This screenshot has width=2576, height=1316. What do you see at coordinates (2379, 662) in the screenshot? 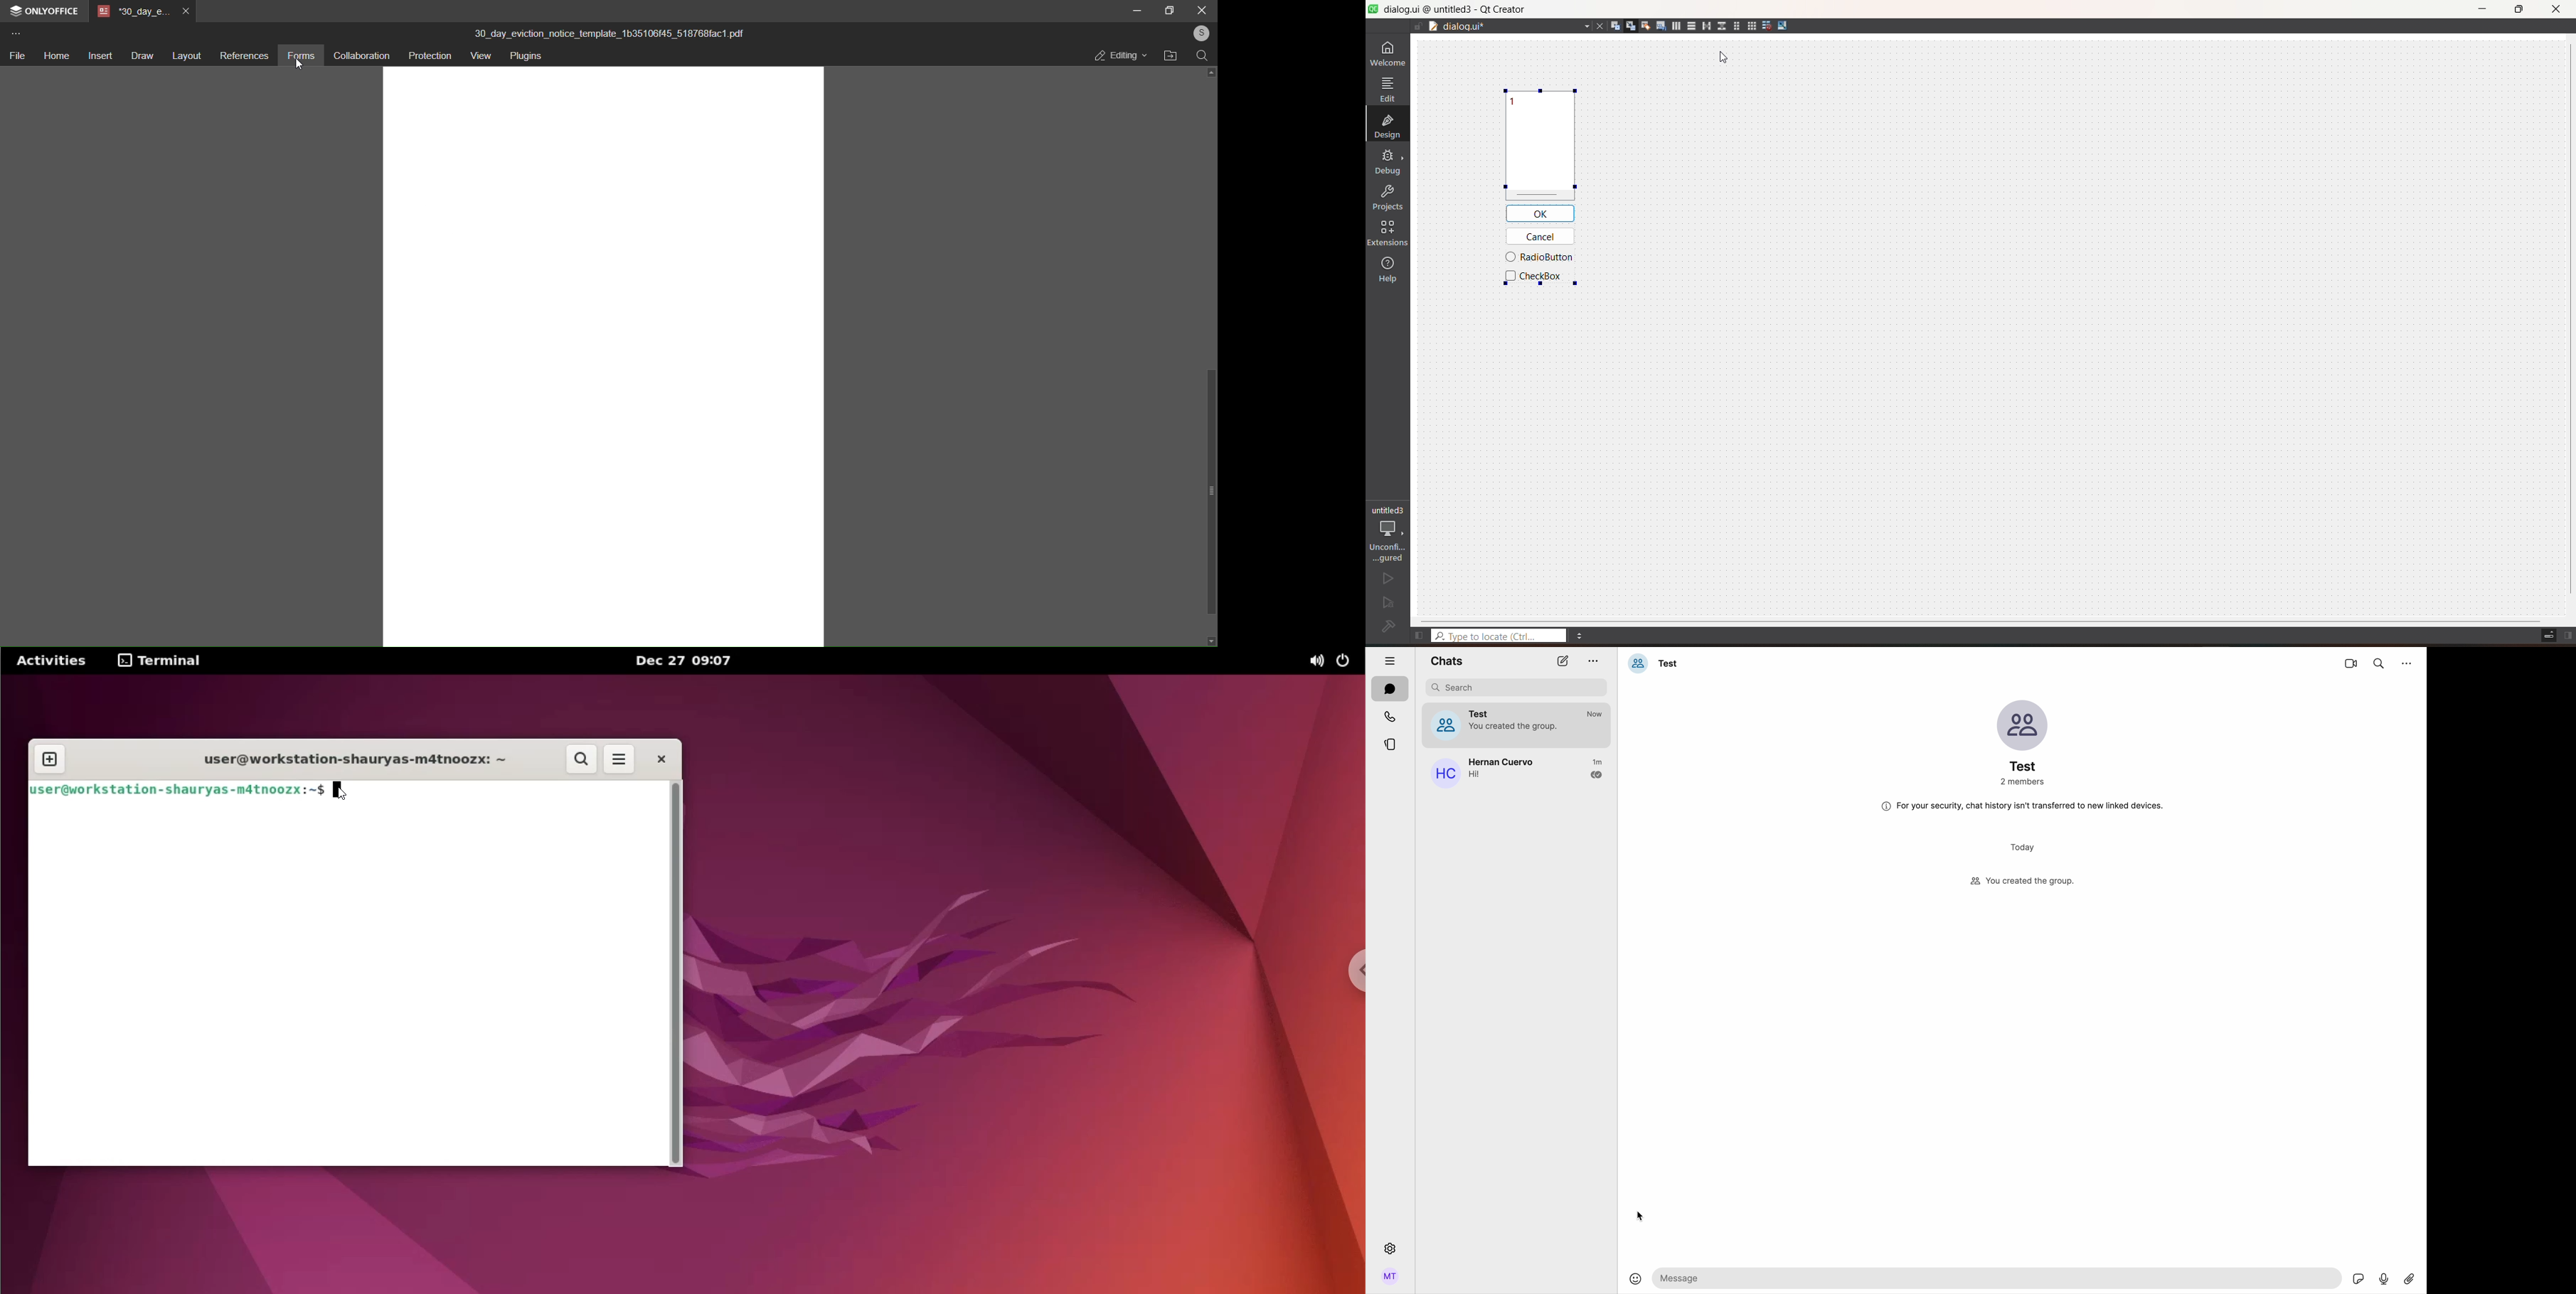
I see `search` at bounding box center [2379, 662].